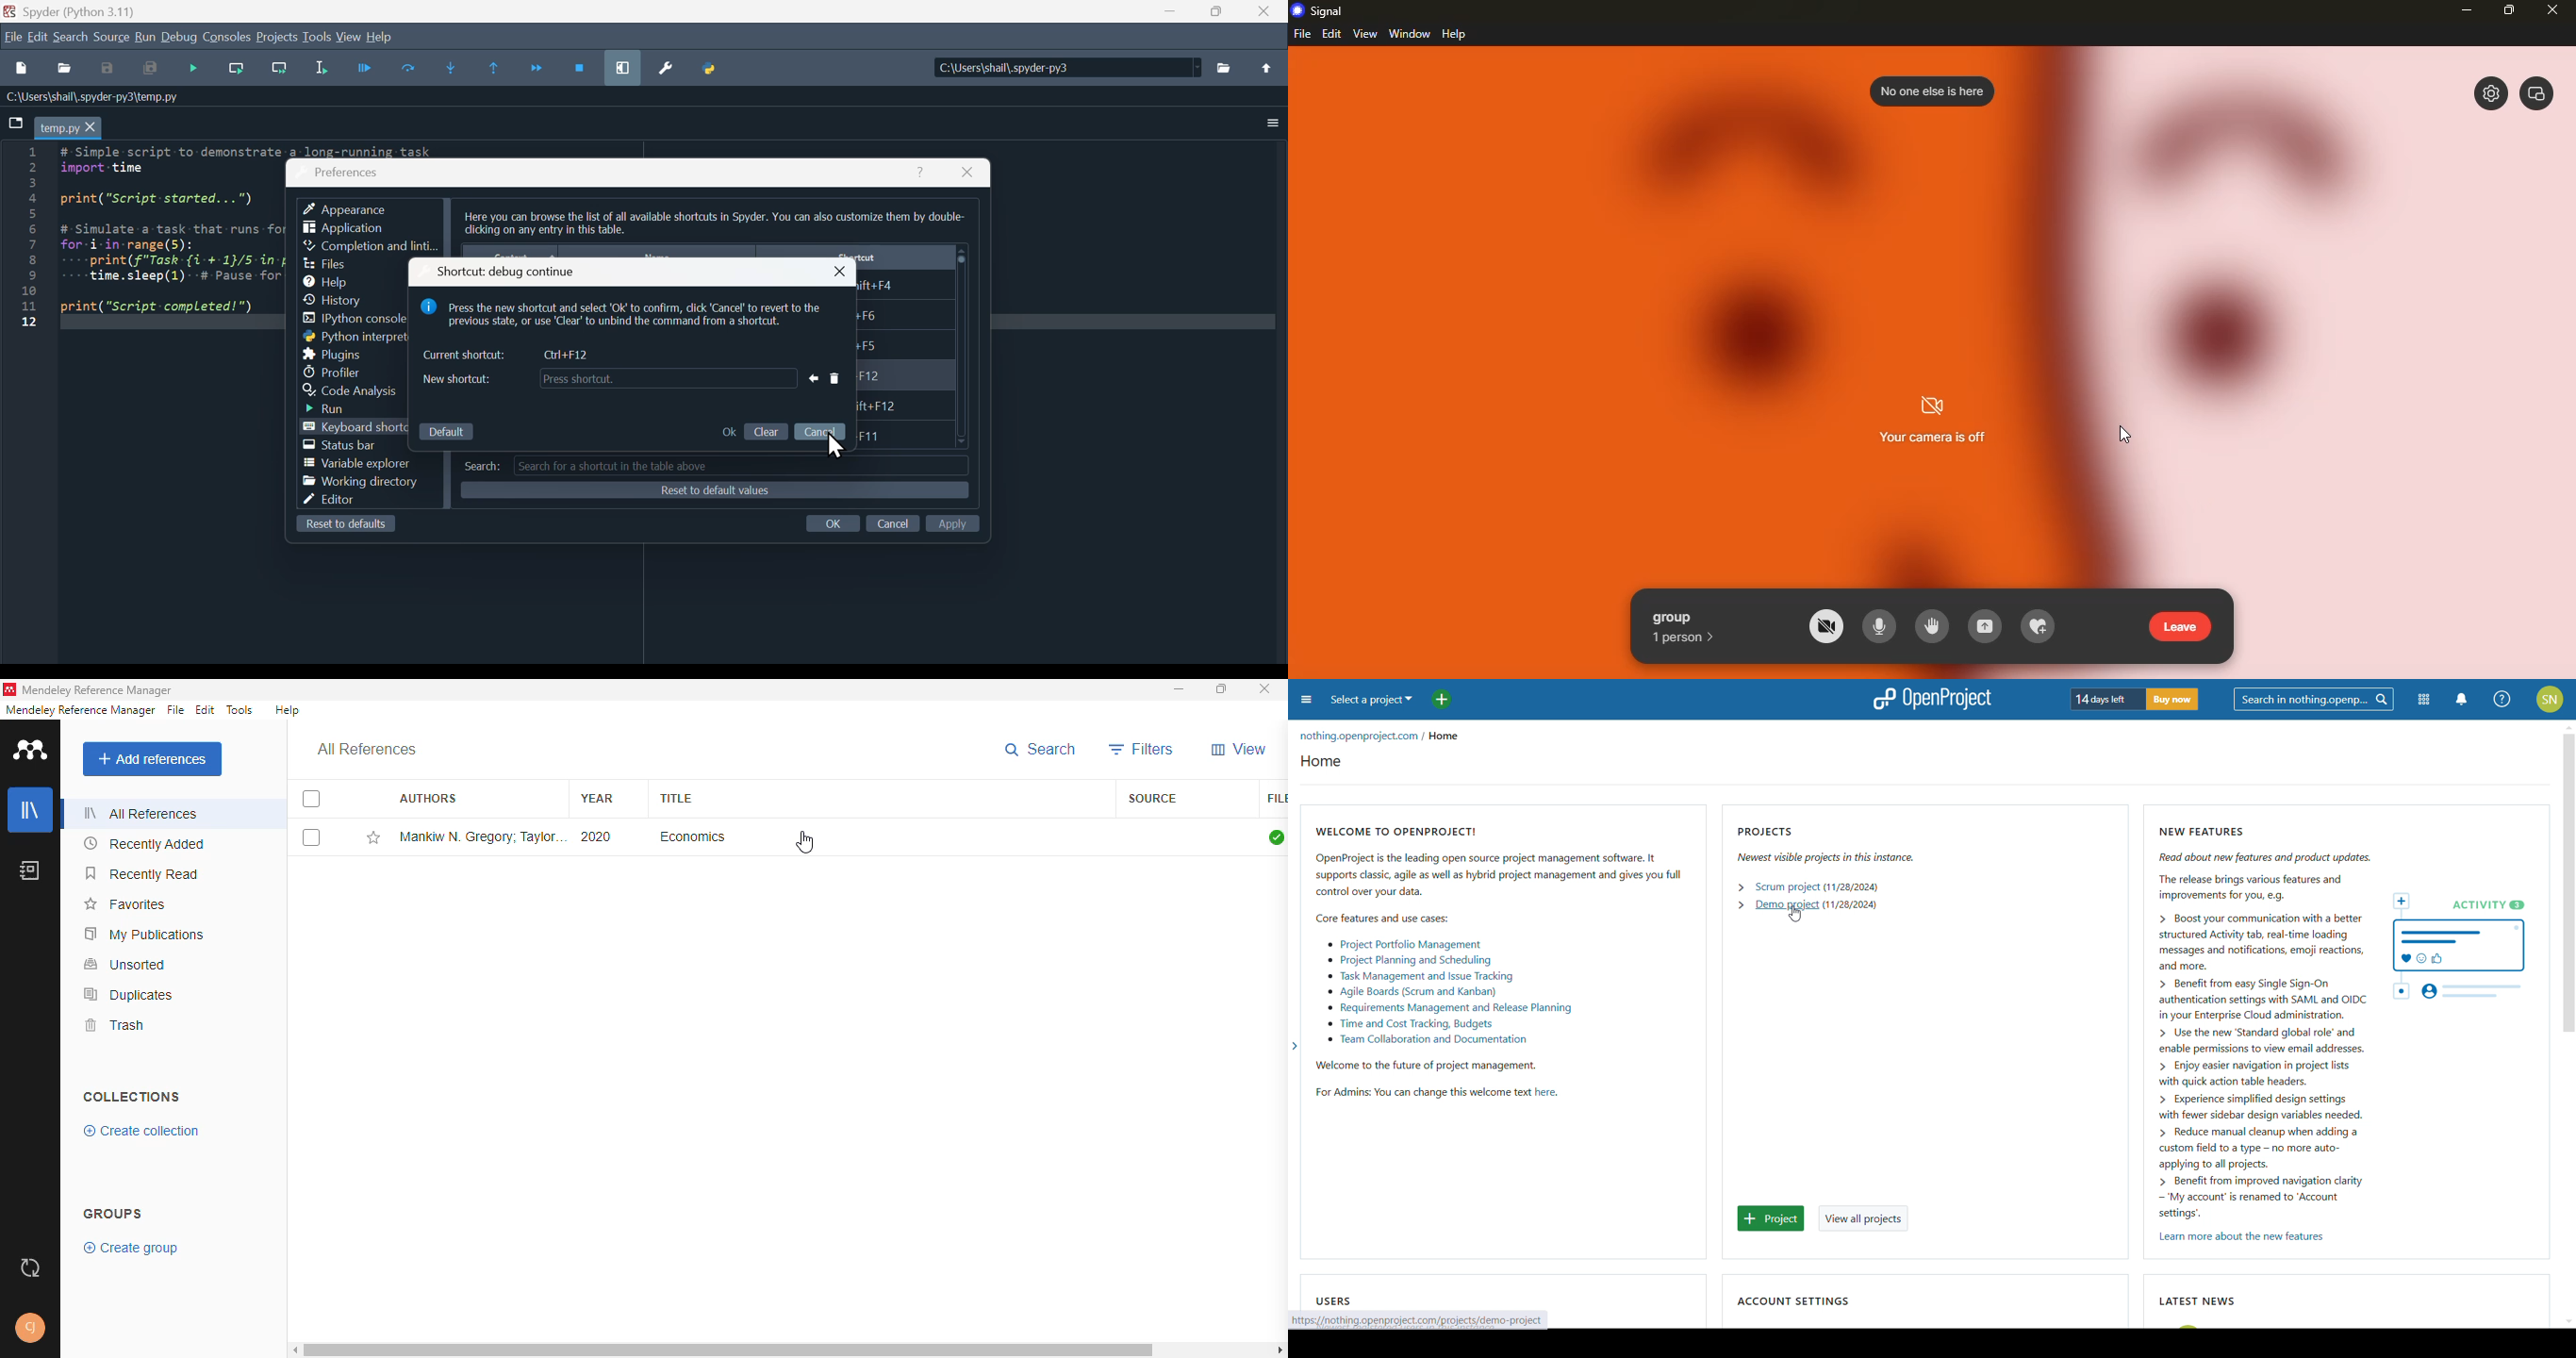 The width and height of the screenshot is (2576, 1372). Describe the element at coordinates (580, 64) in the screenshot. I see `Stop debugging` at that location.